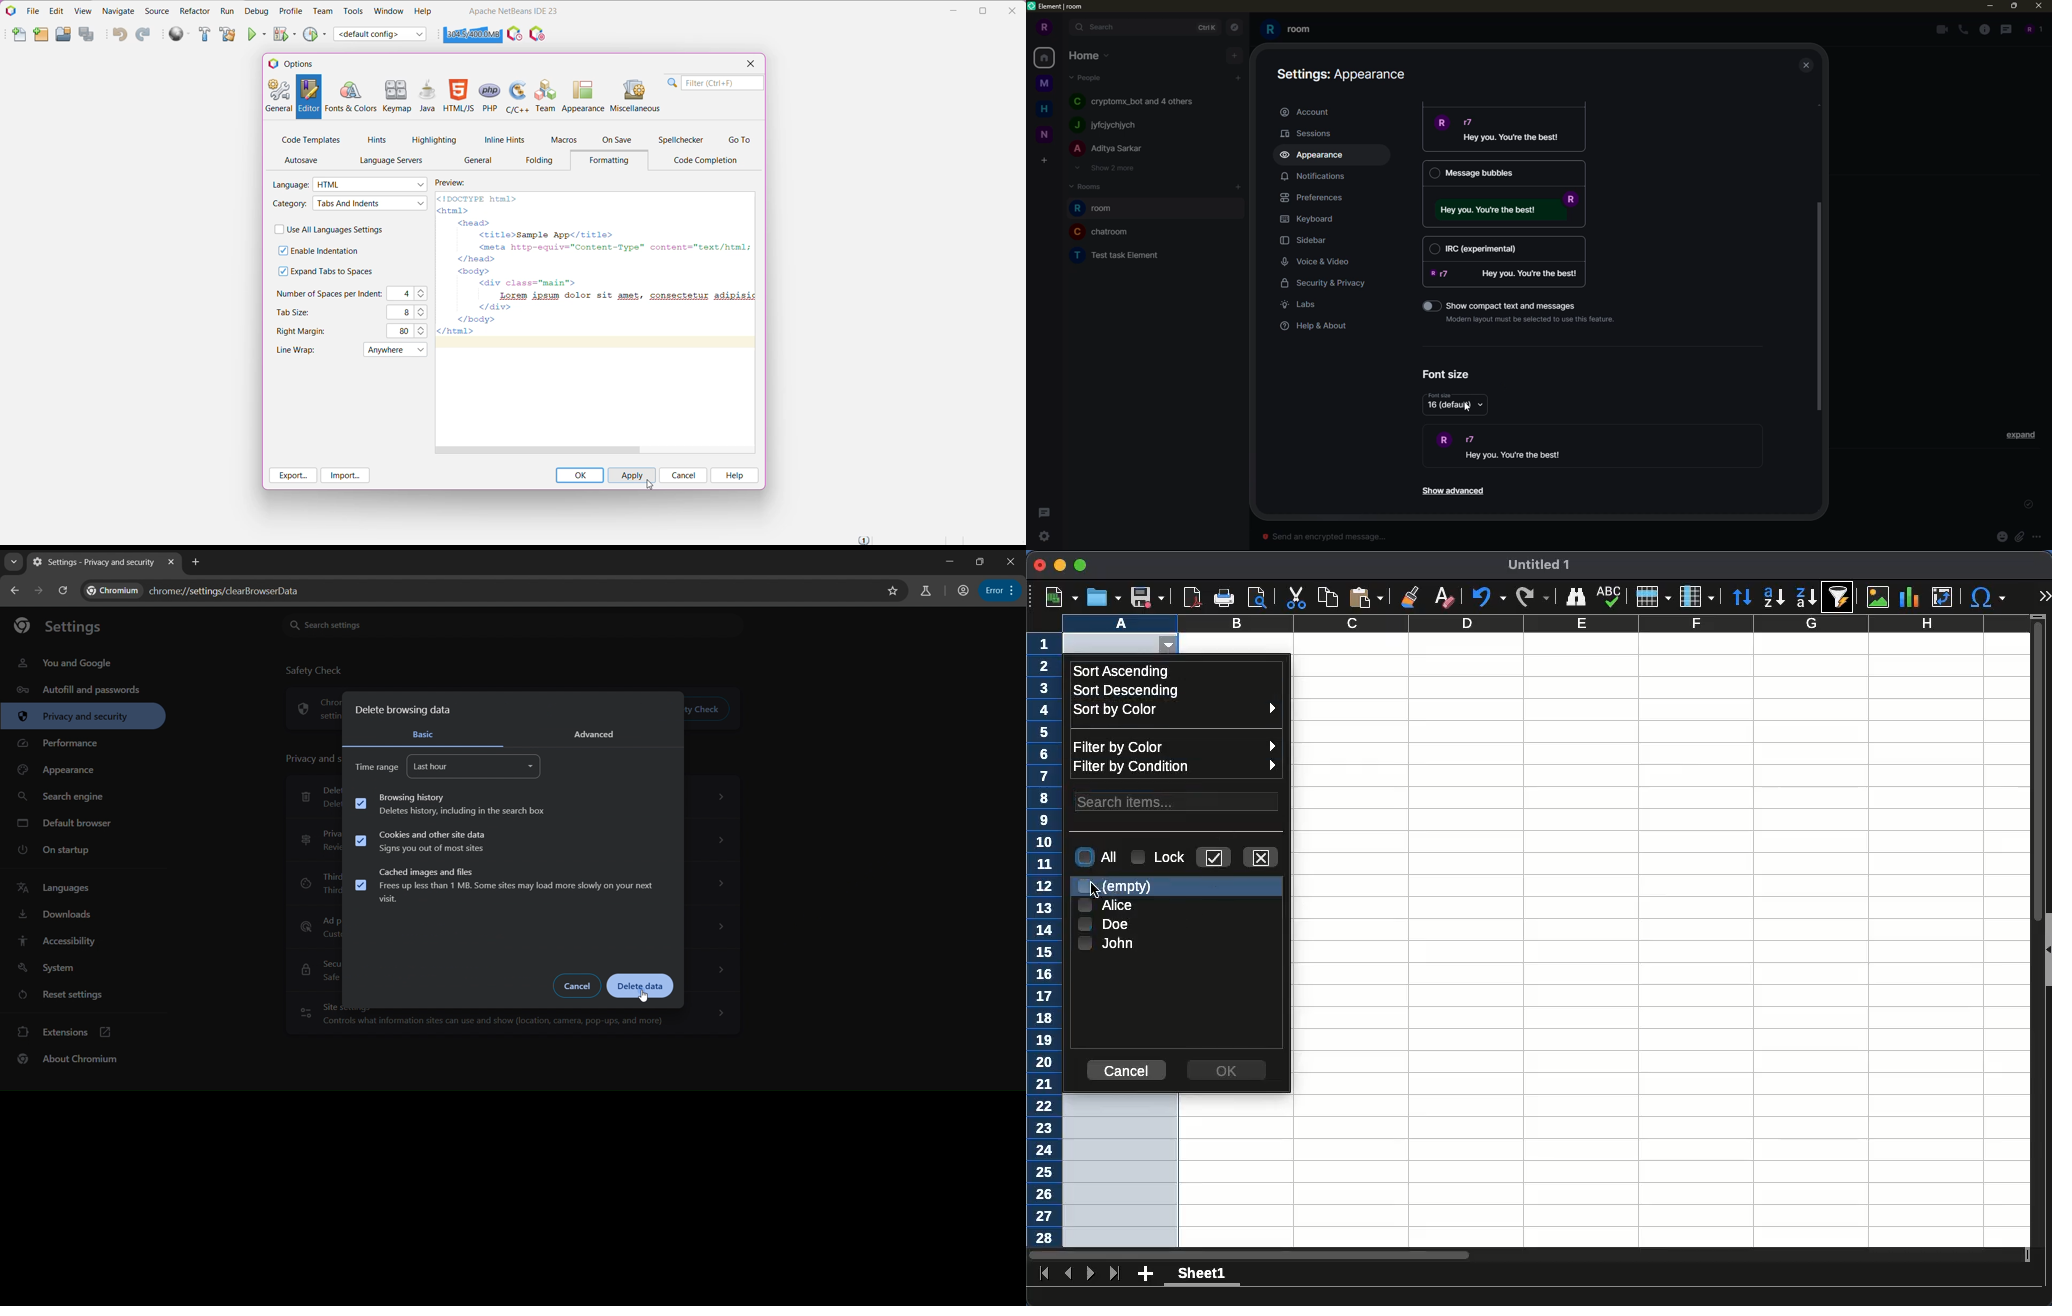 This screenshot has width=2072, height=1316. I want to click on Refactor, so click(195, 11).